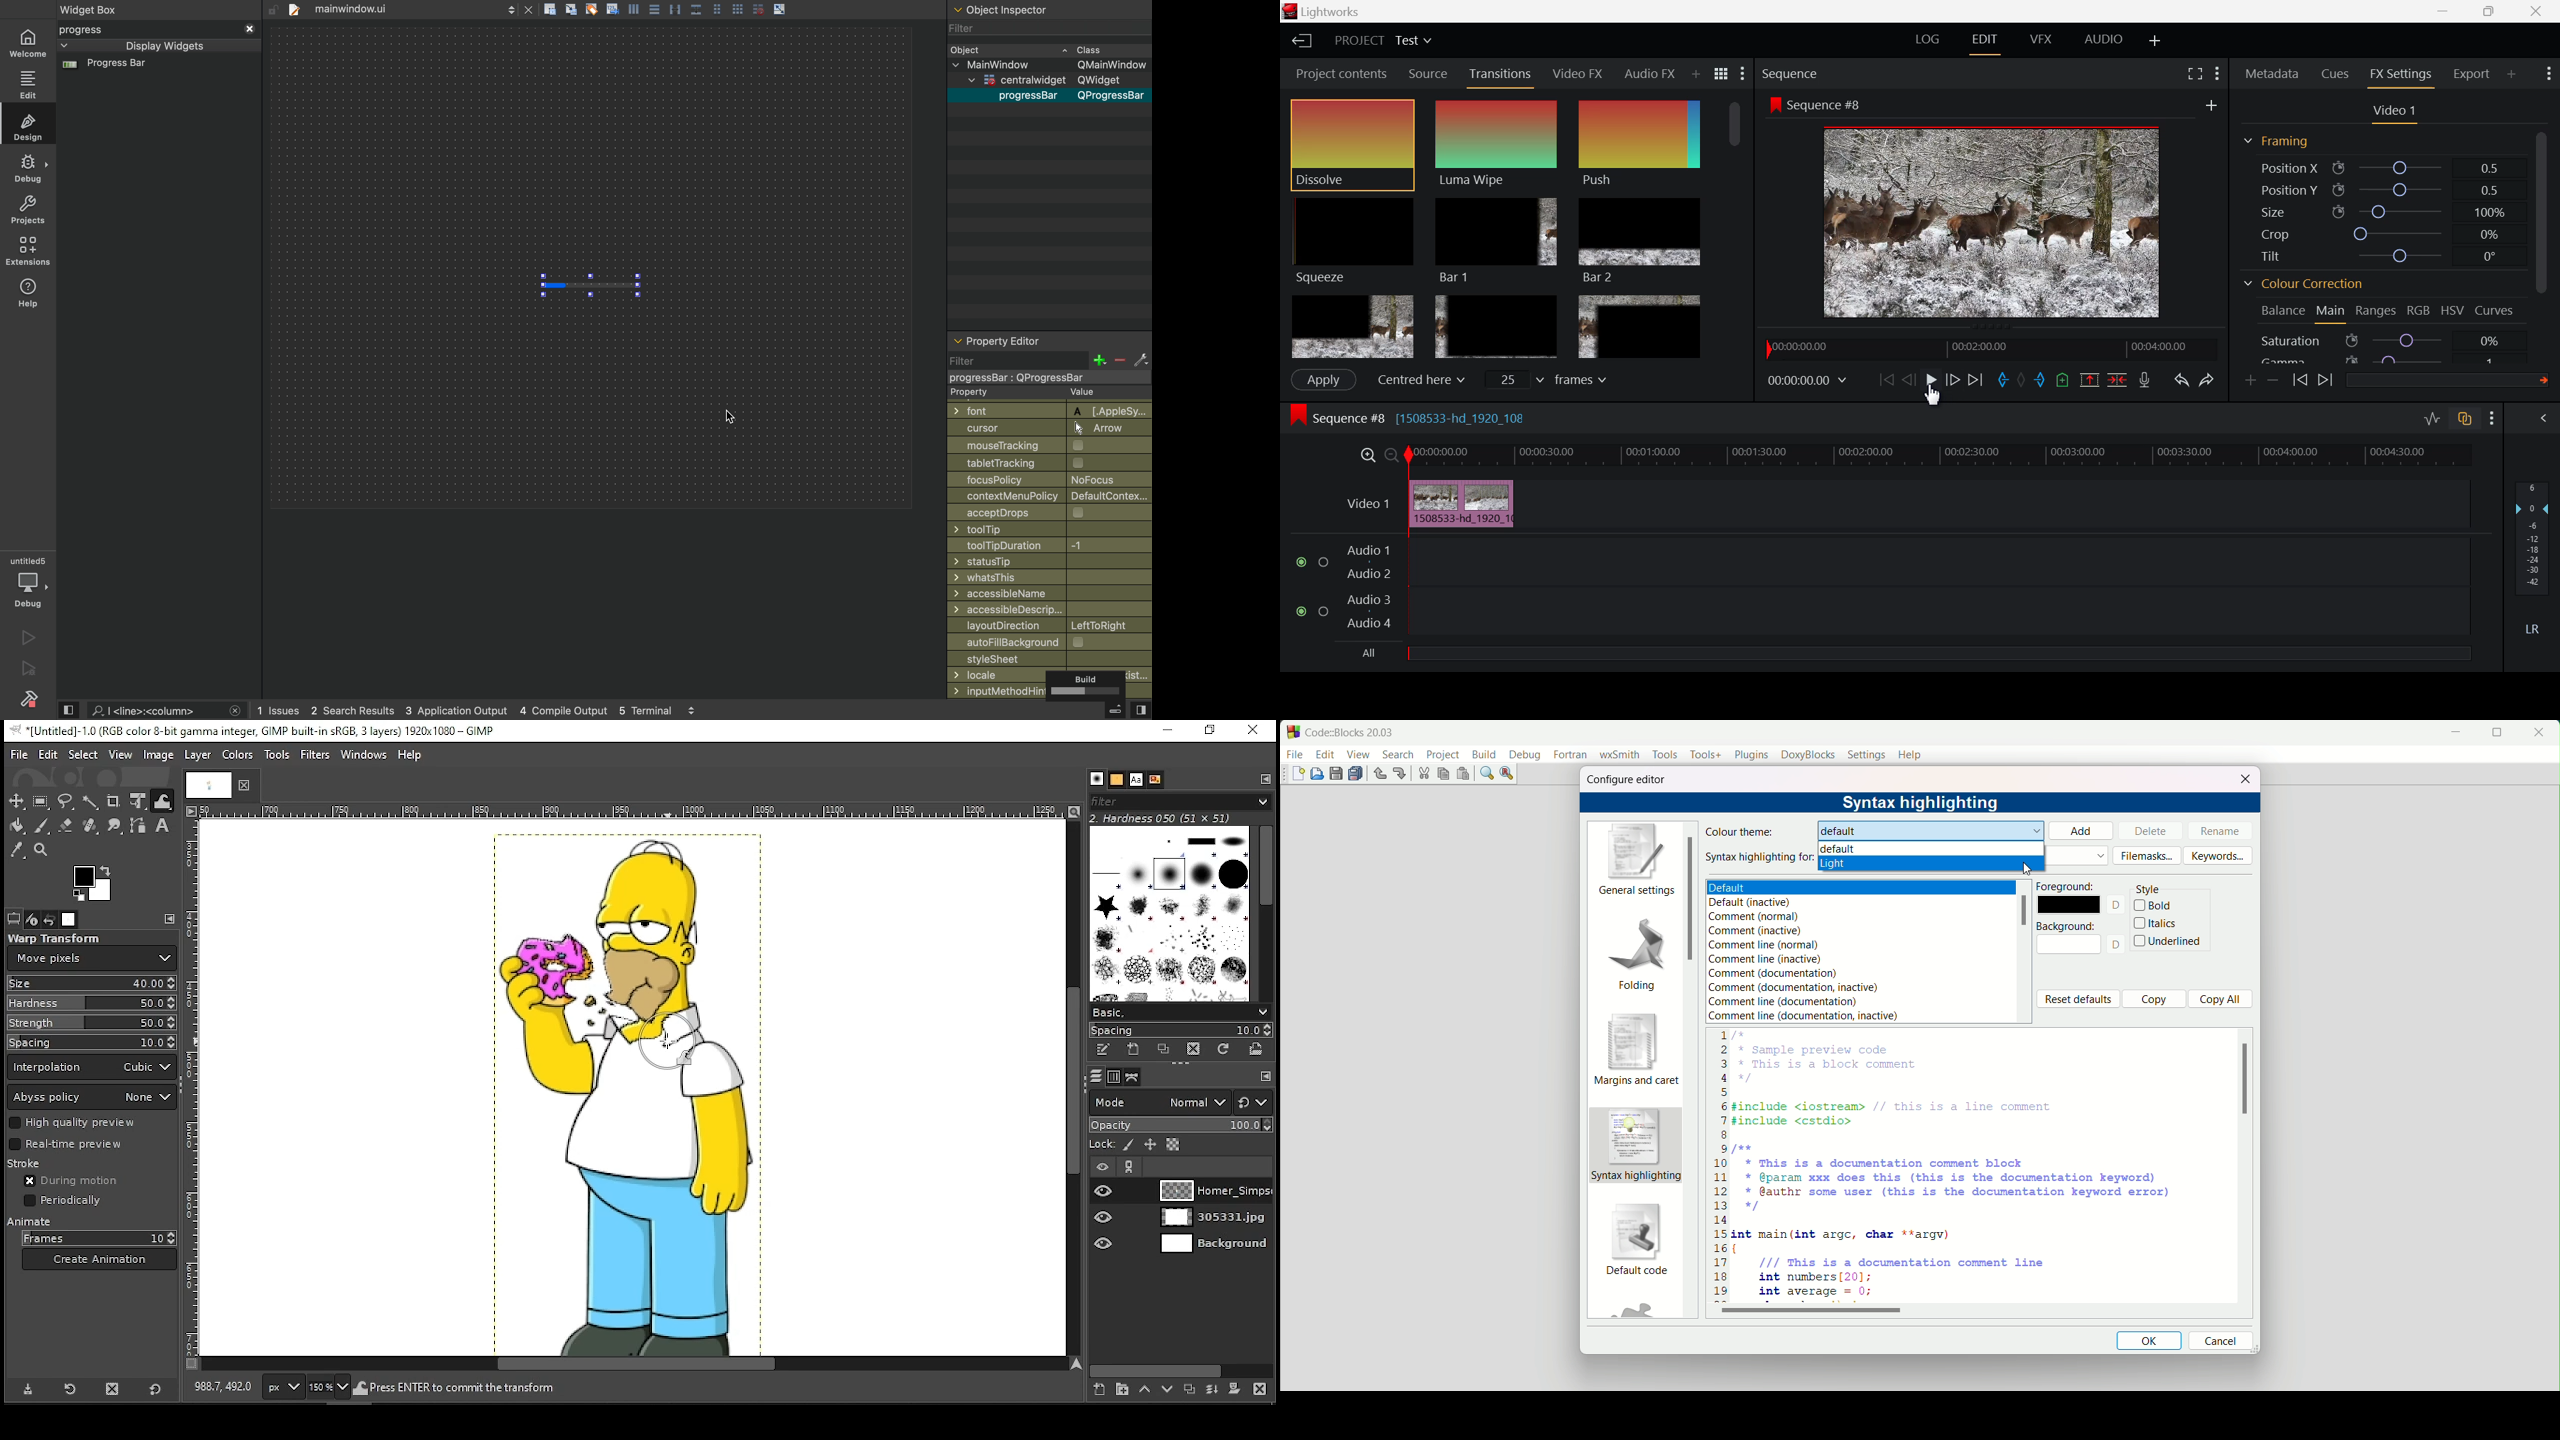 This screenshot has width=2576, height=1456. Describe the element at coordinates (91, 958) in the screenshot. I see `move pixels` at that location.